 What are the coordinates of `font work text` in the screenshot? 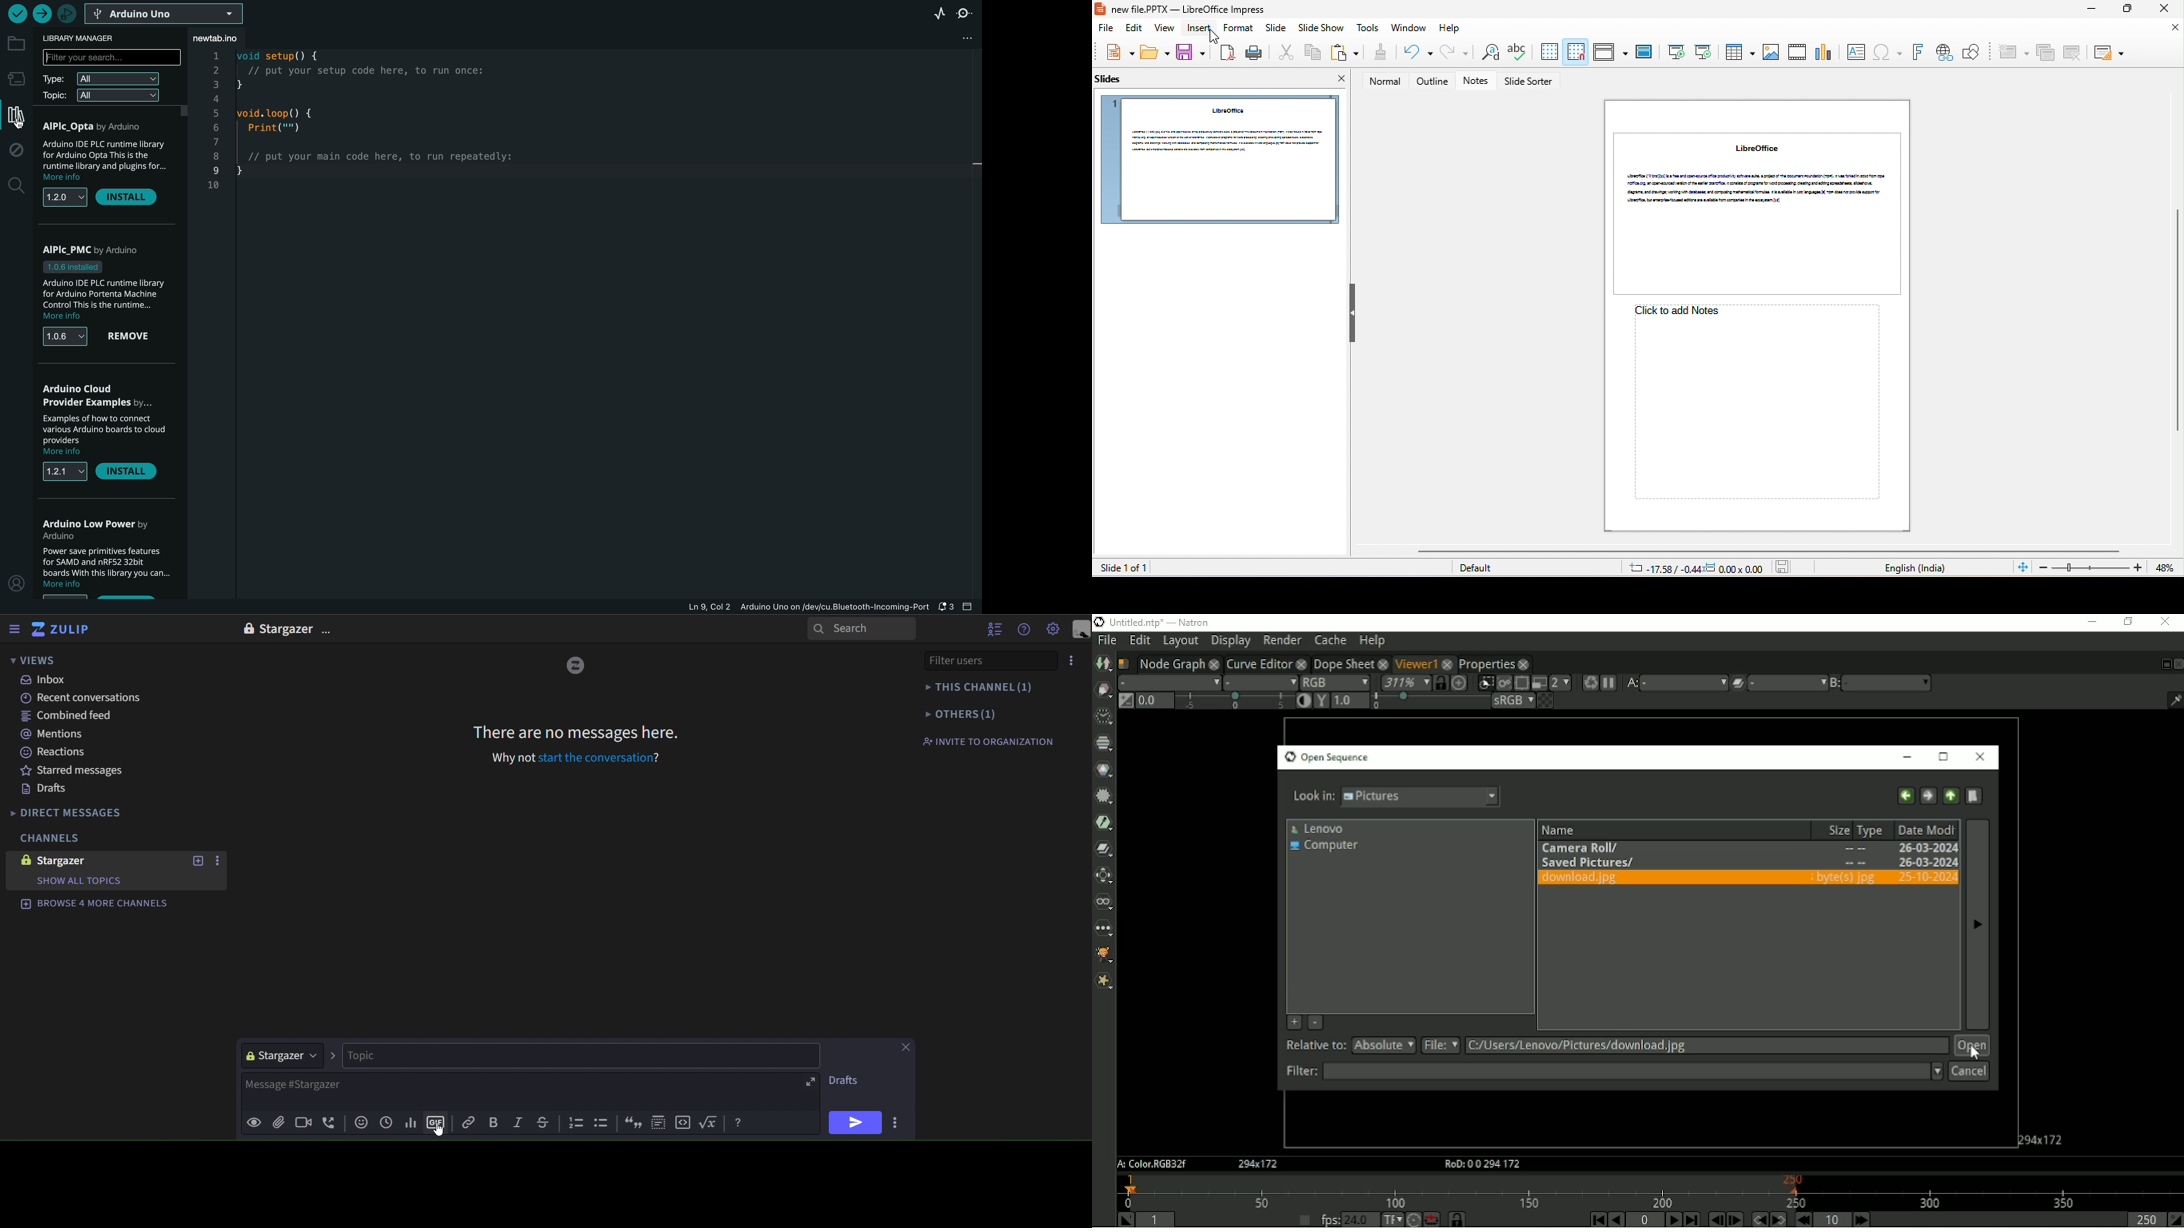 It's located at (1917, 53).